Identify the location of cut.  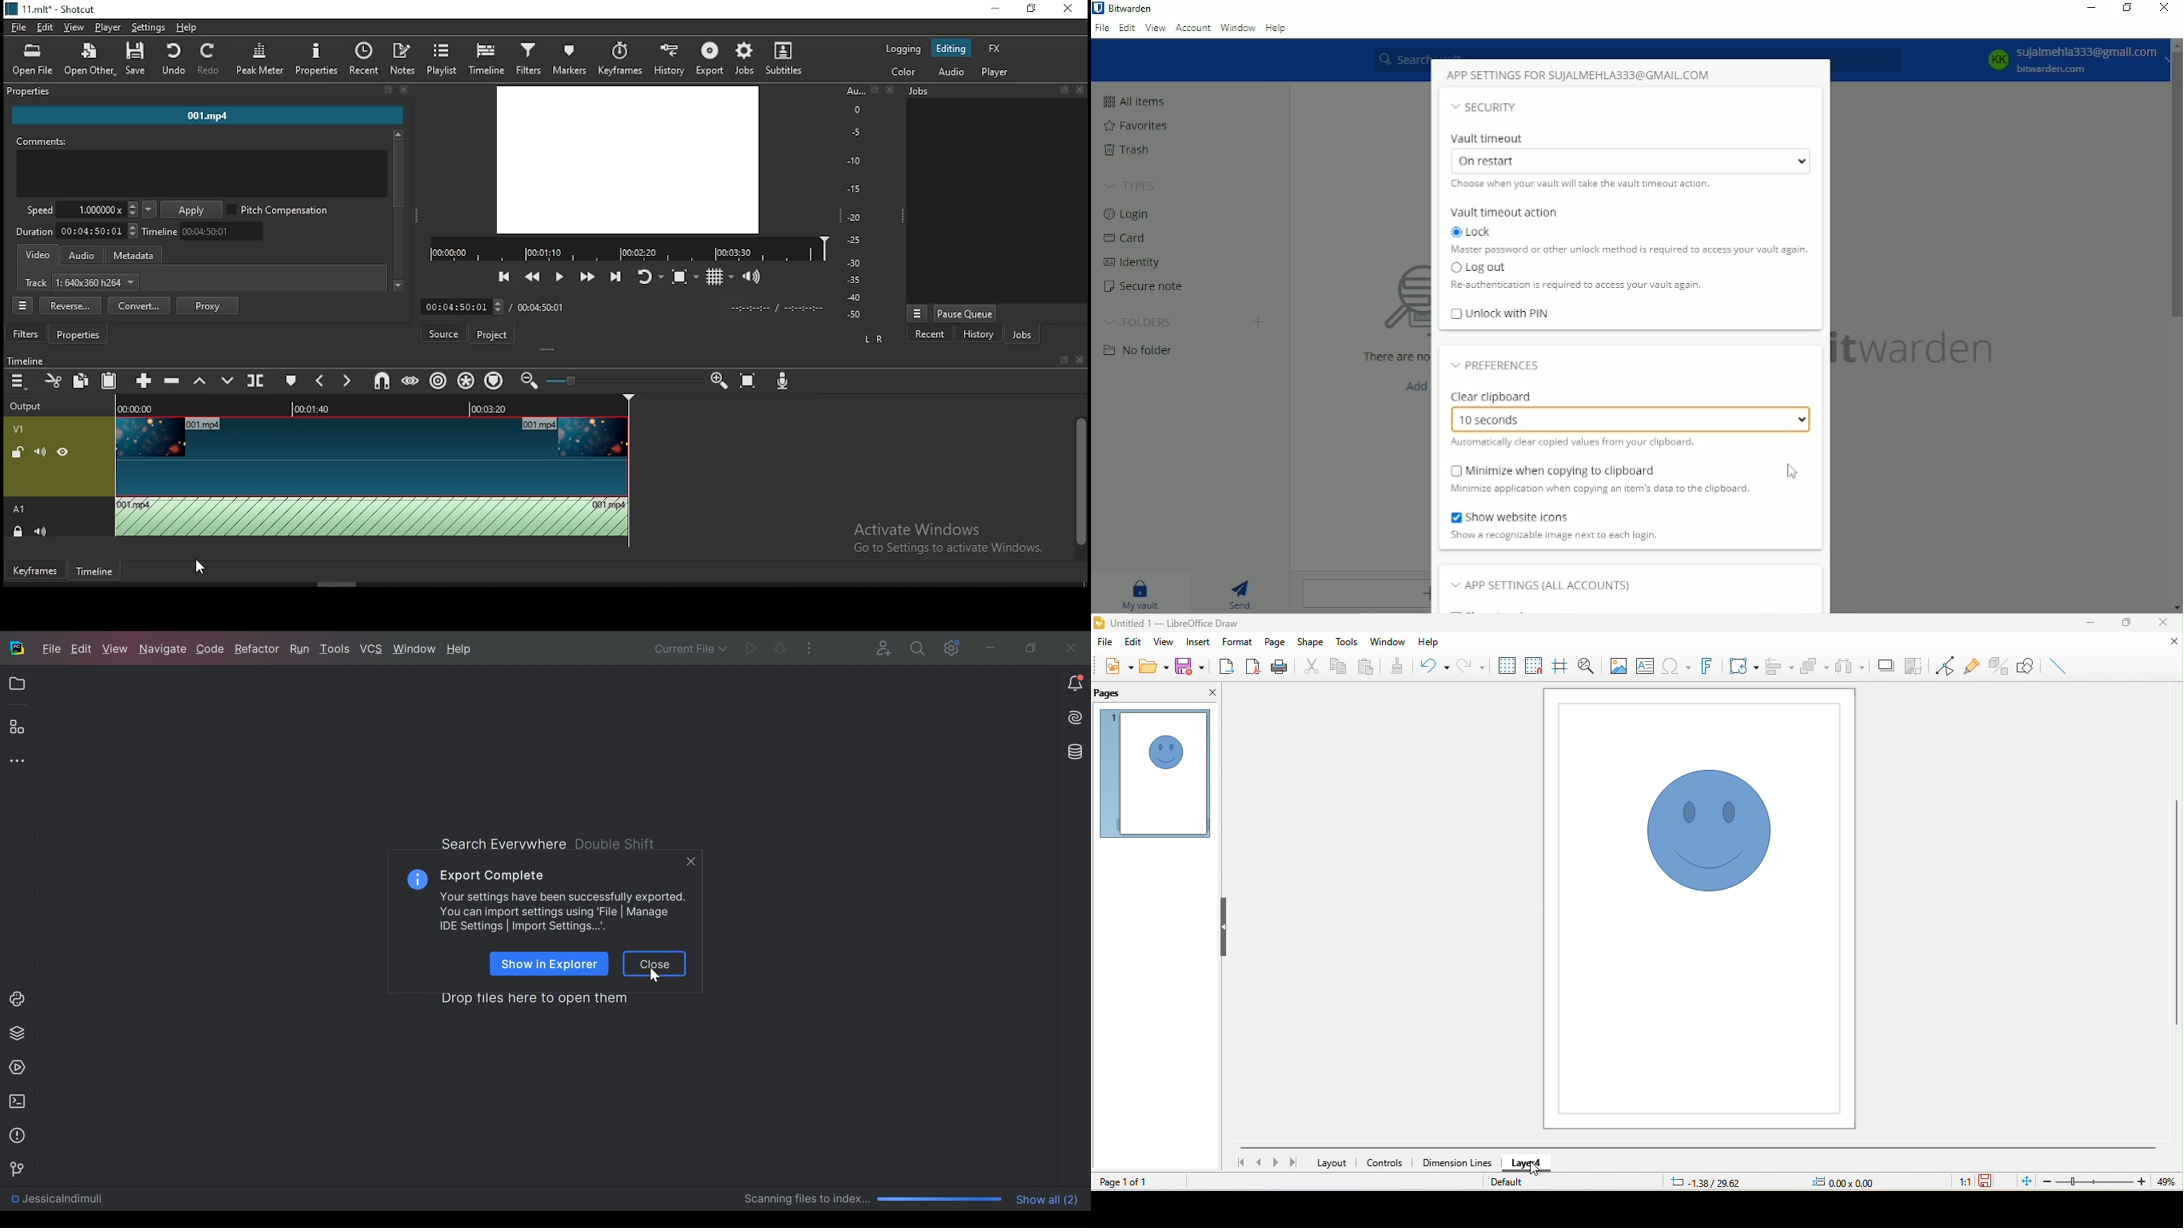
(1310, 665).